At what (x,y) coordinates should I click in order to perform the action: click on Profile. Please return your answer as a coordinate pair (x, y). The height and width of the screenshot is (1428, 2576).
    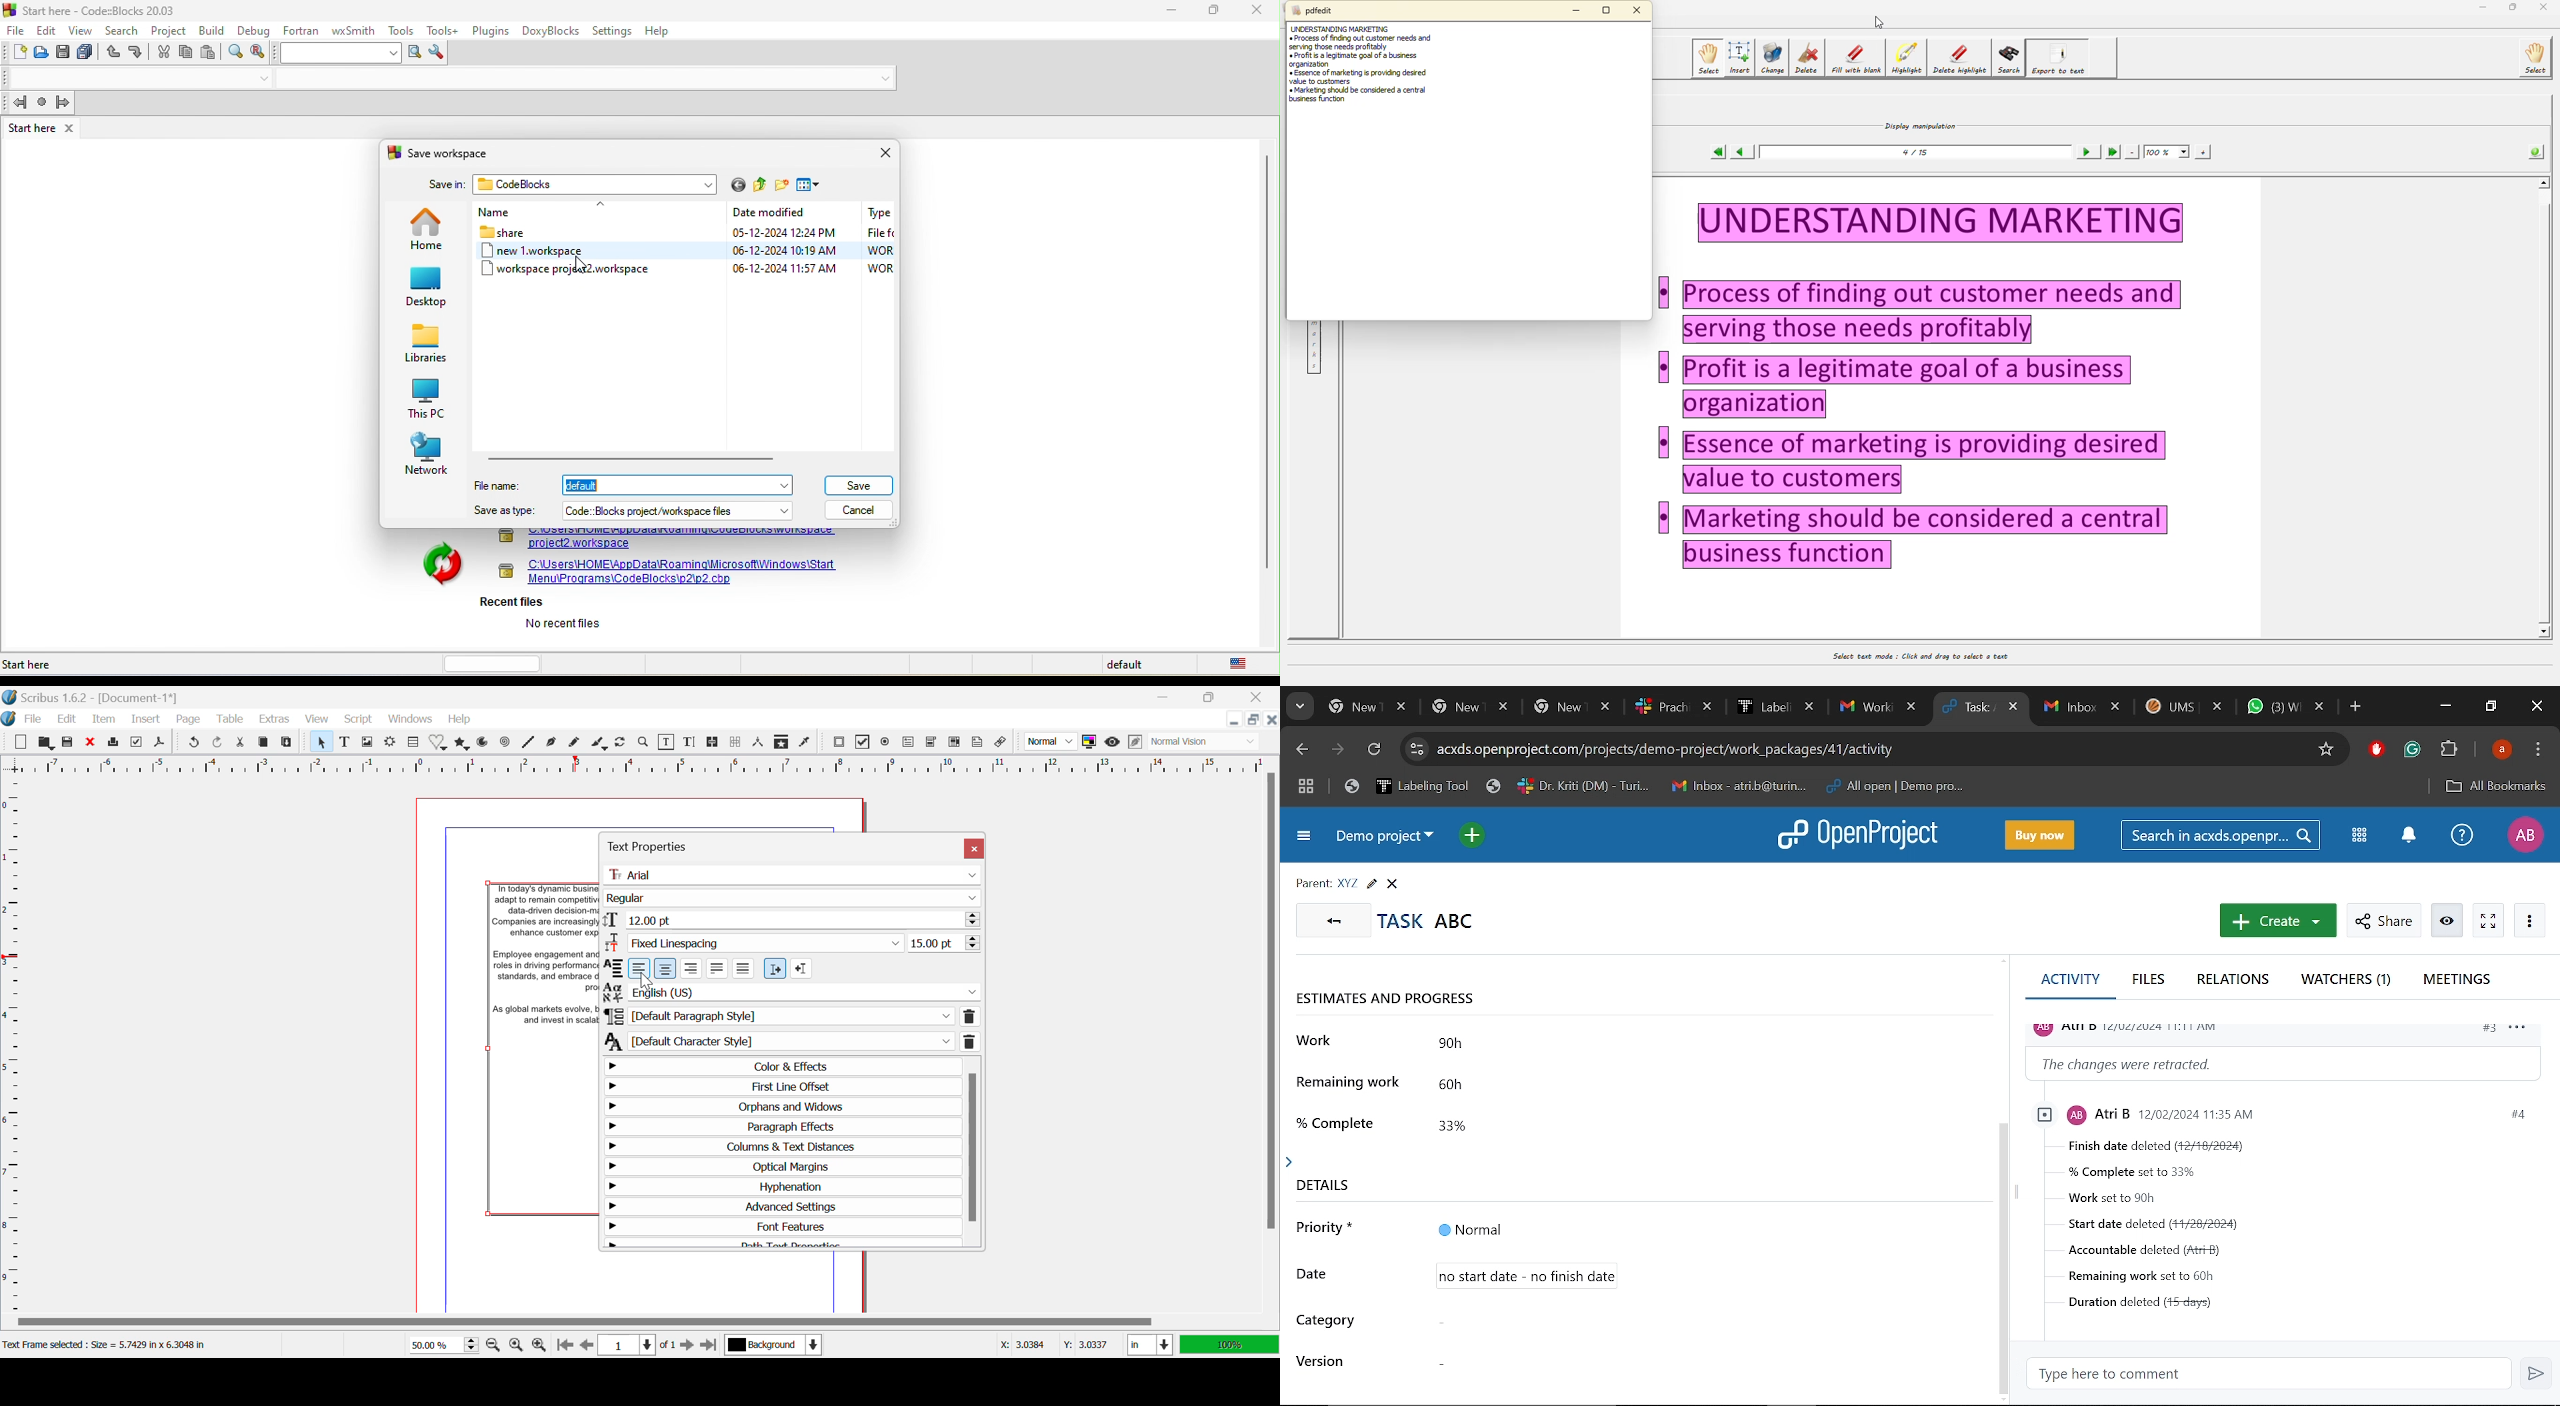
    Looking at the image, I should click on (2504, 749).